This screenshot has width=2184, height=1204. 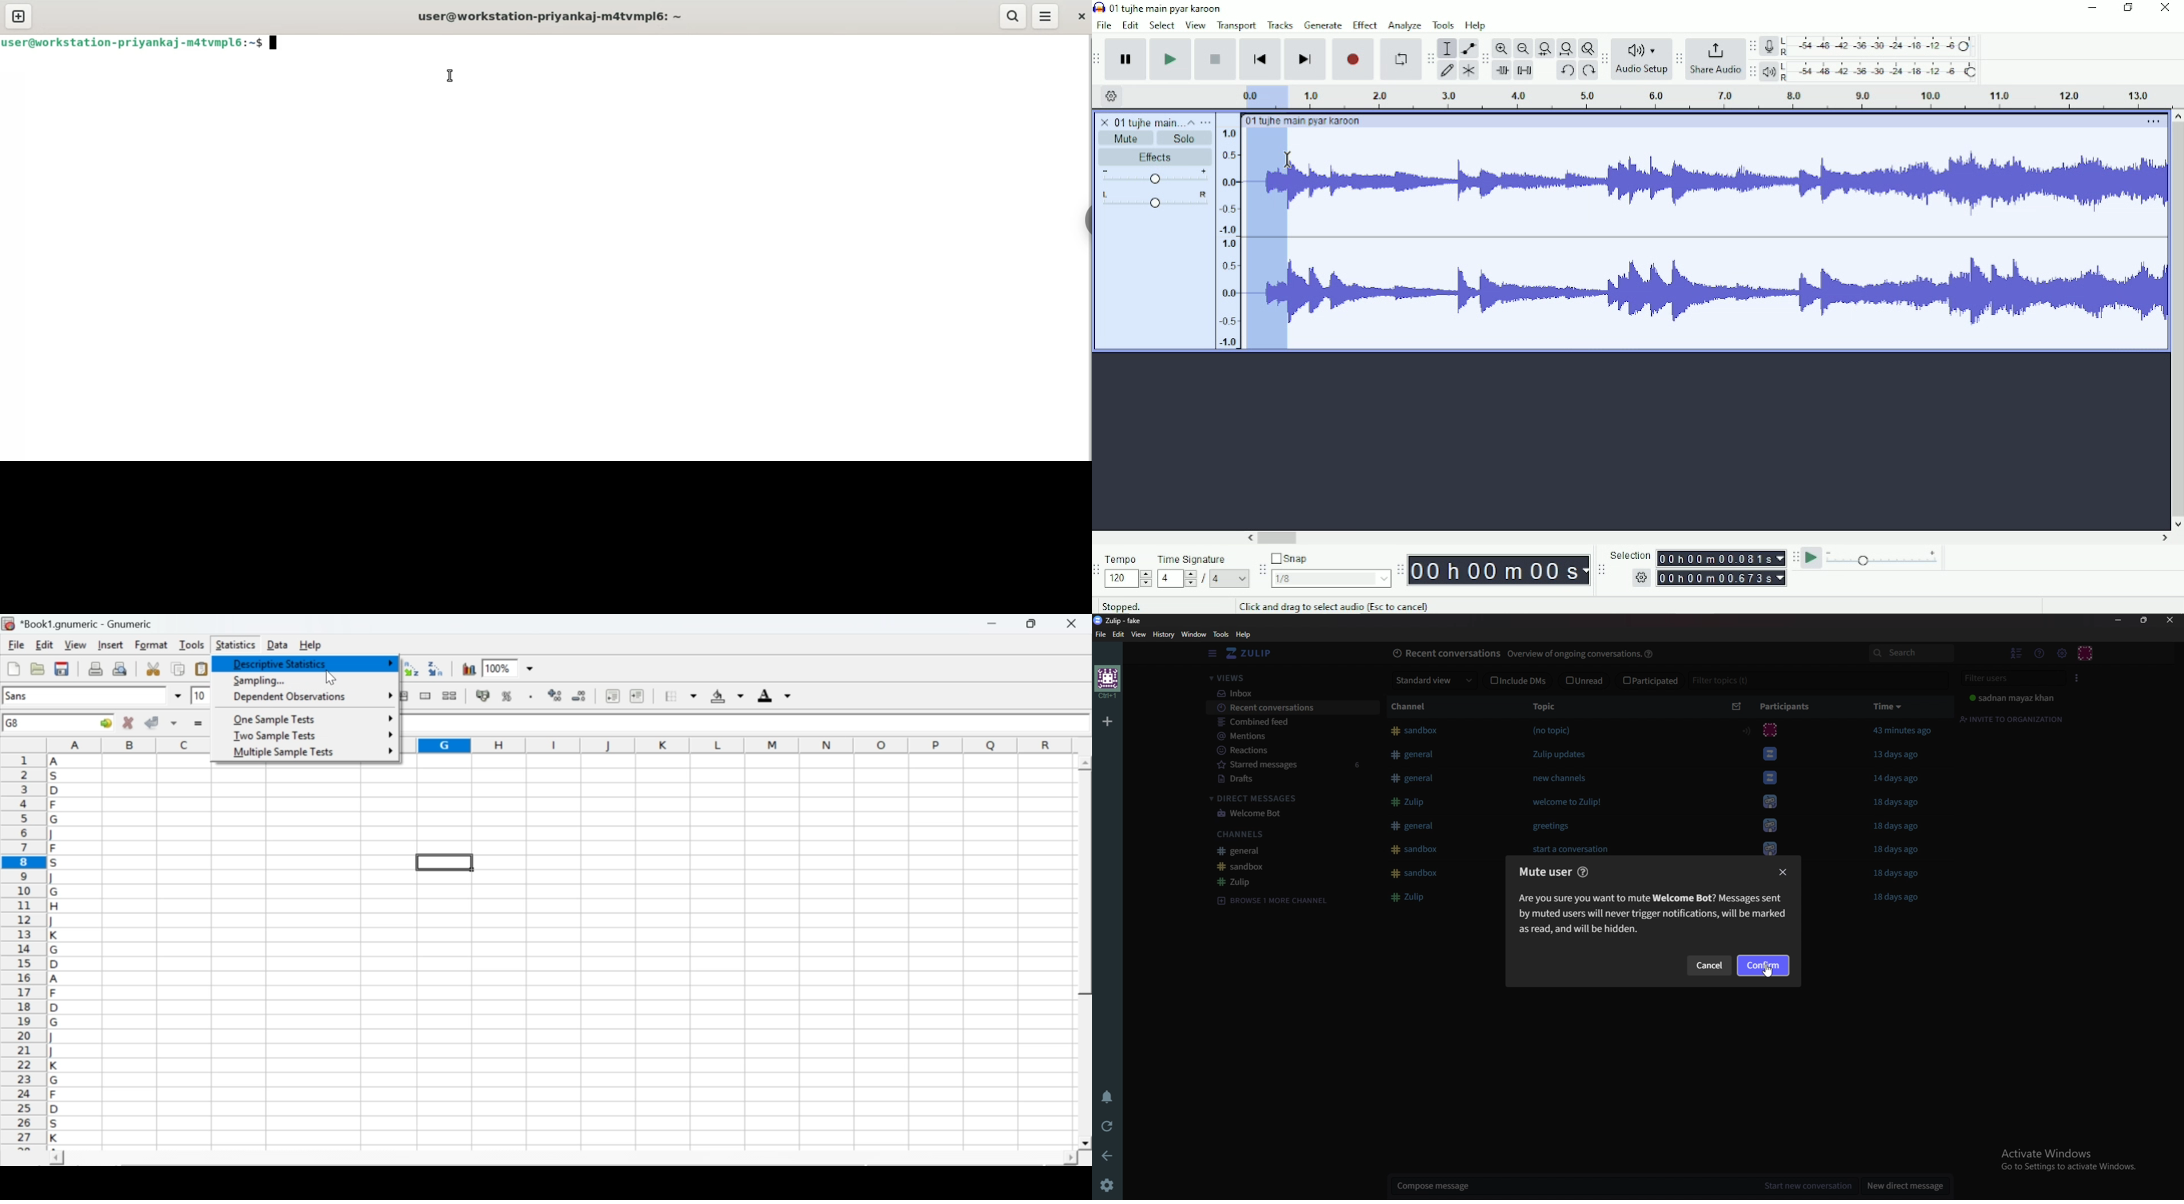 I want to click on 43 minutes ago, so click(x=1909, y=732).